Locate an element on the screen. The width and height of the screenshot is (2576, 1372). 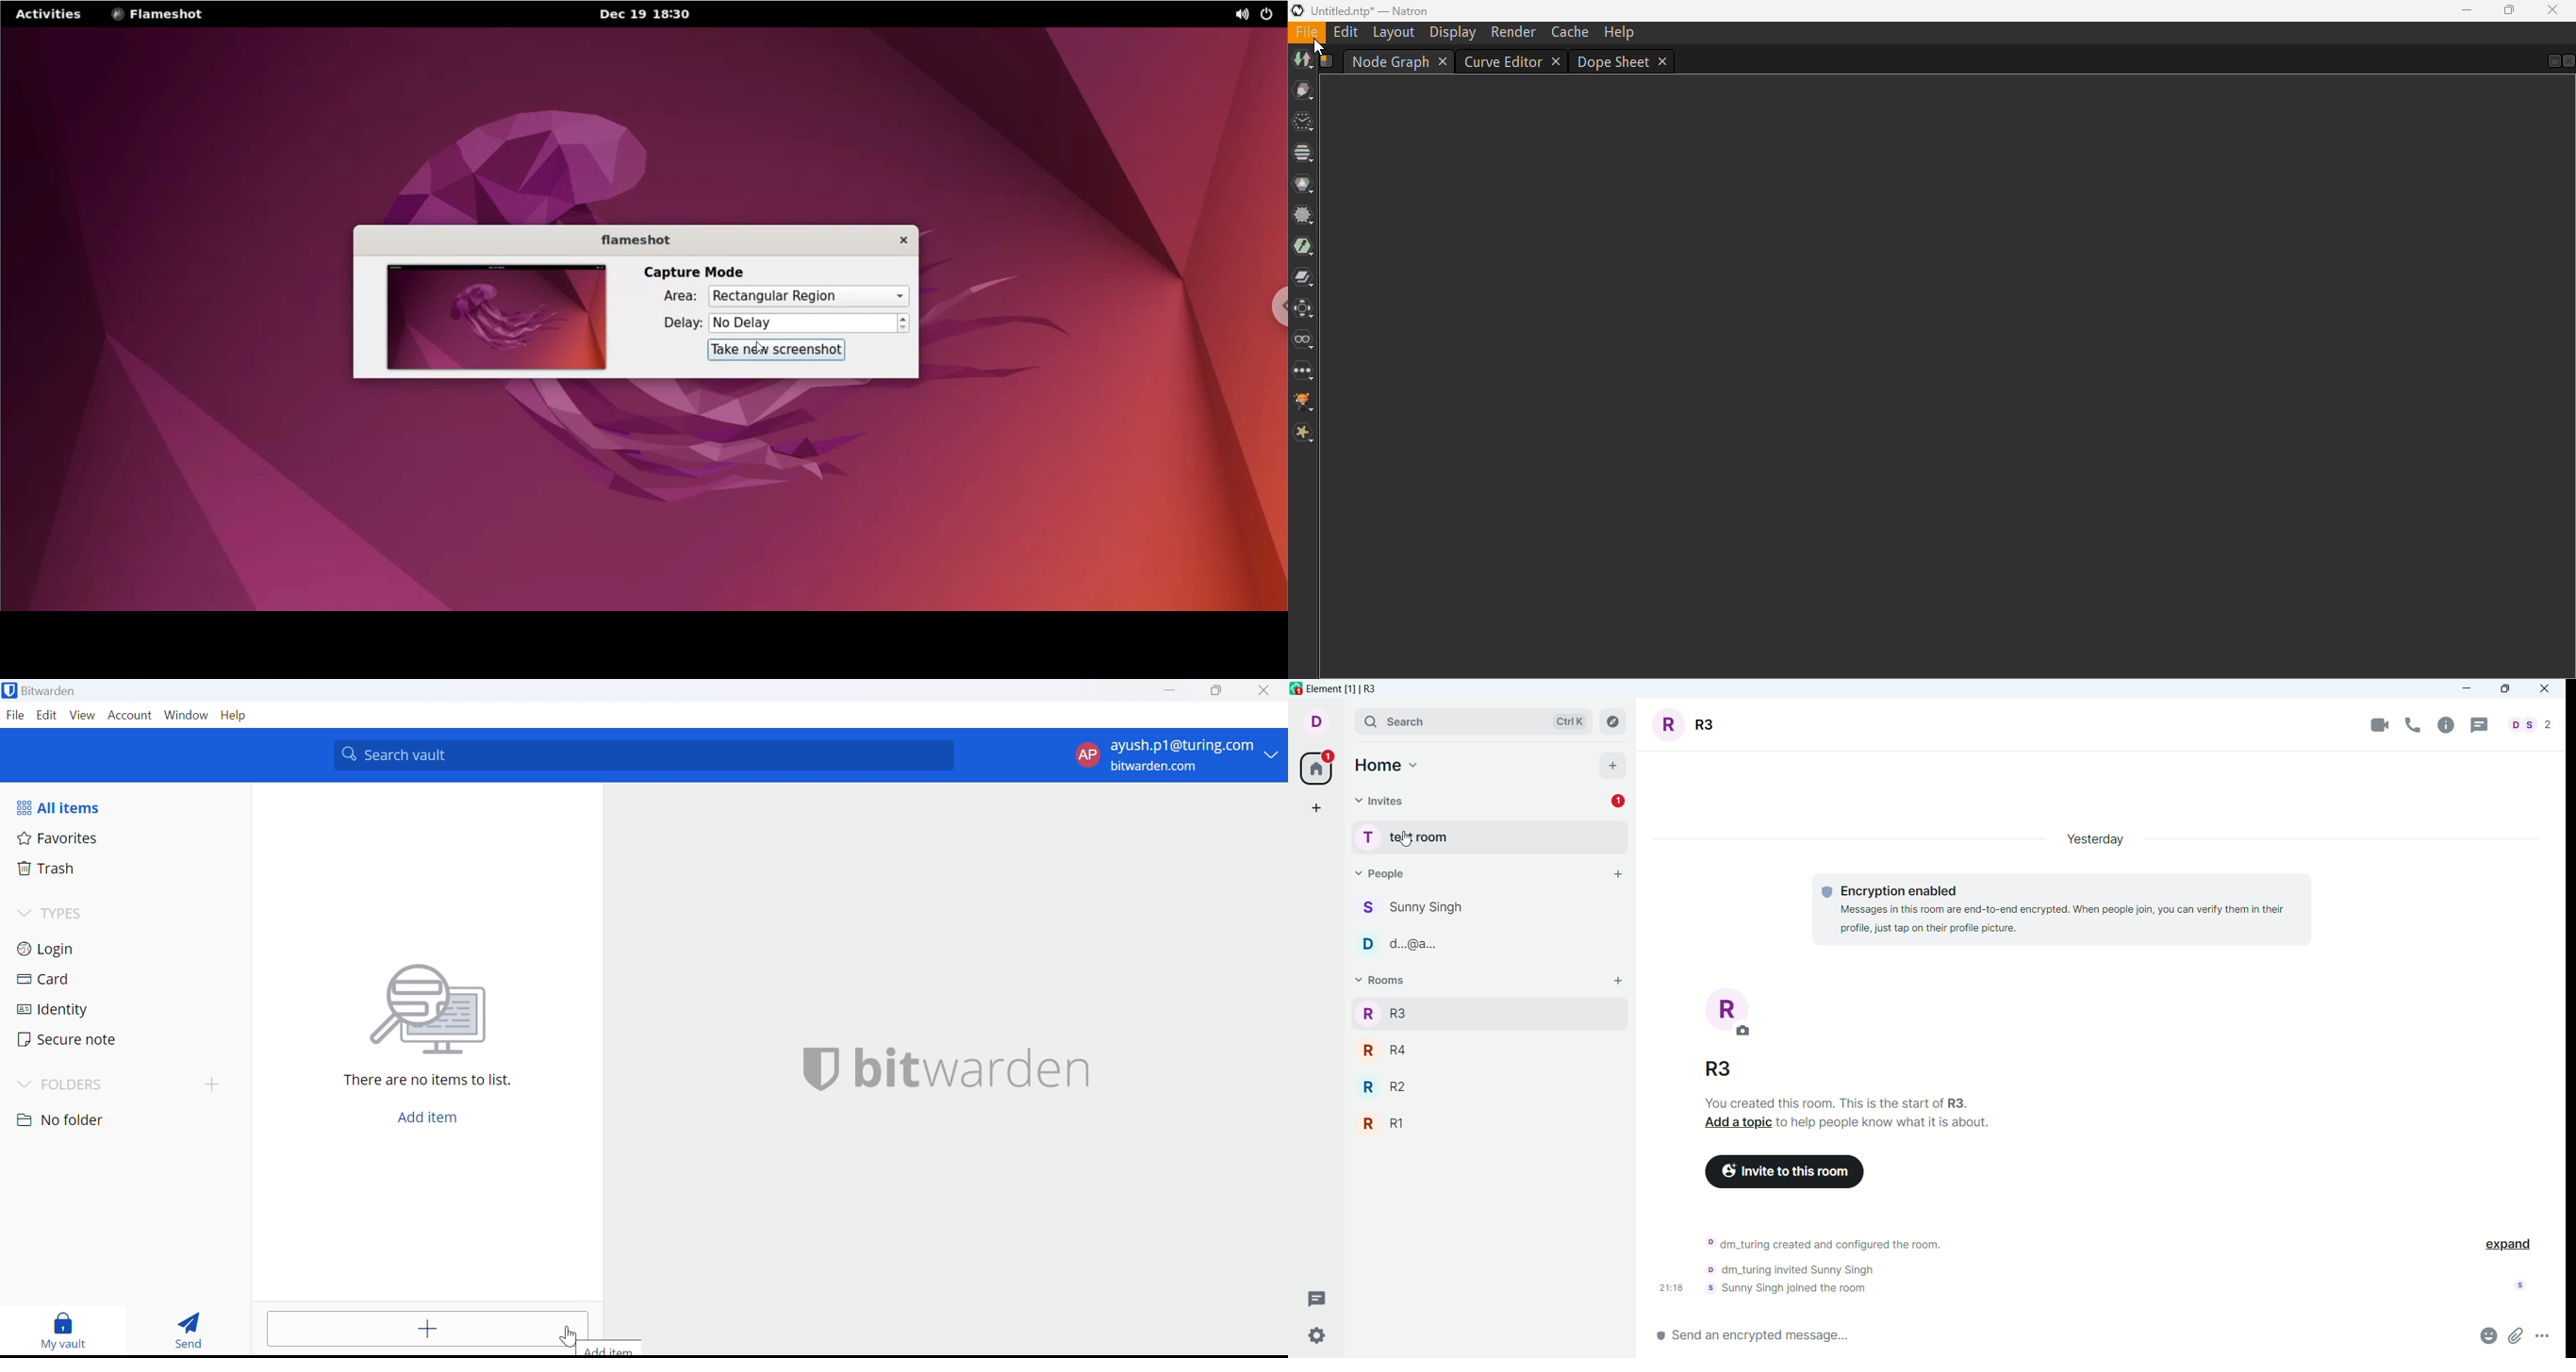
View is located at coordinates (82, 715).